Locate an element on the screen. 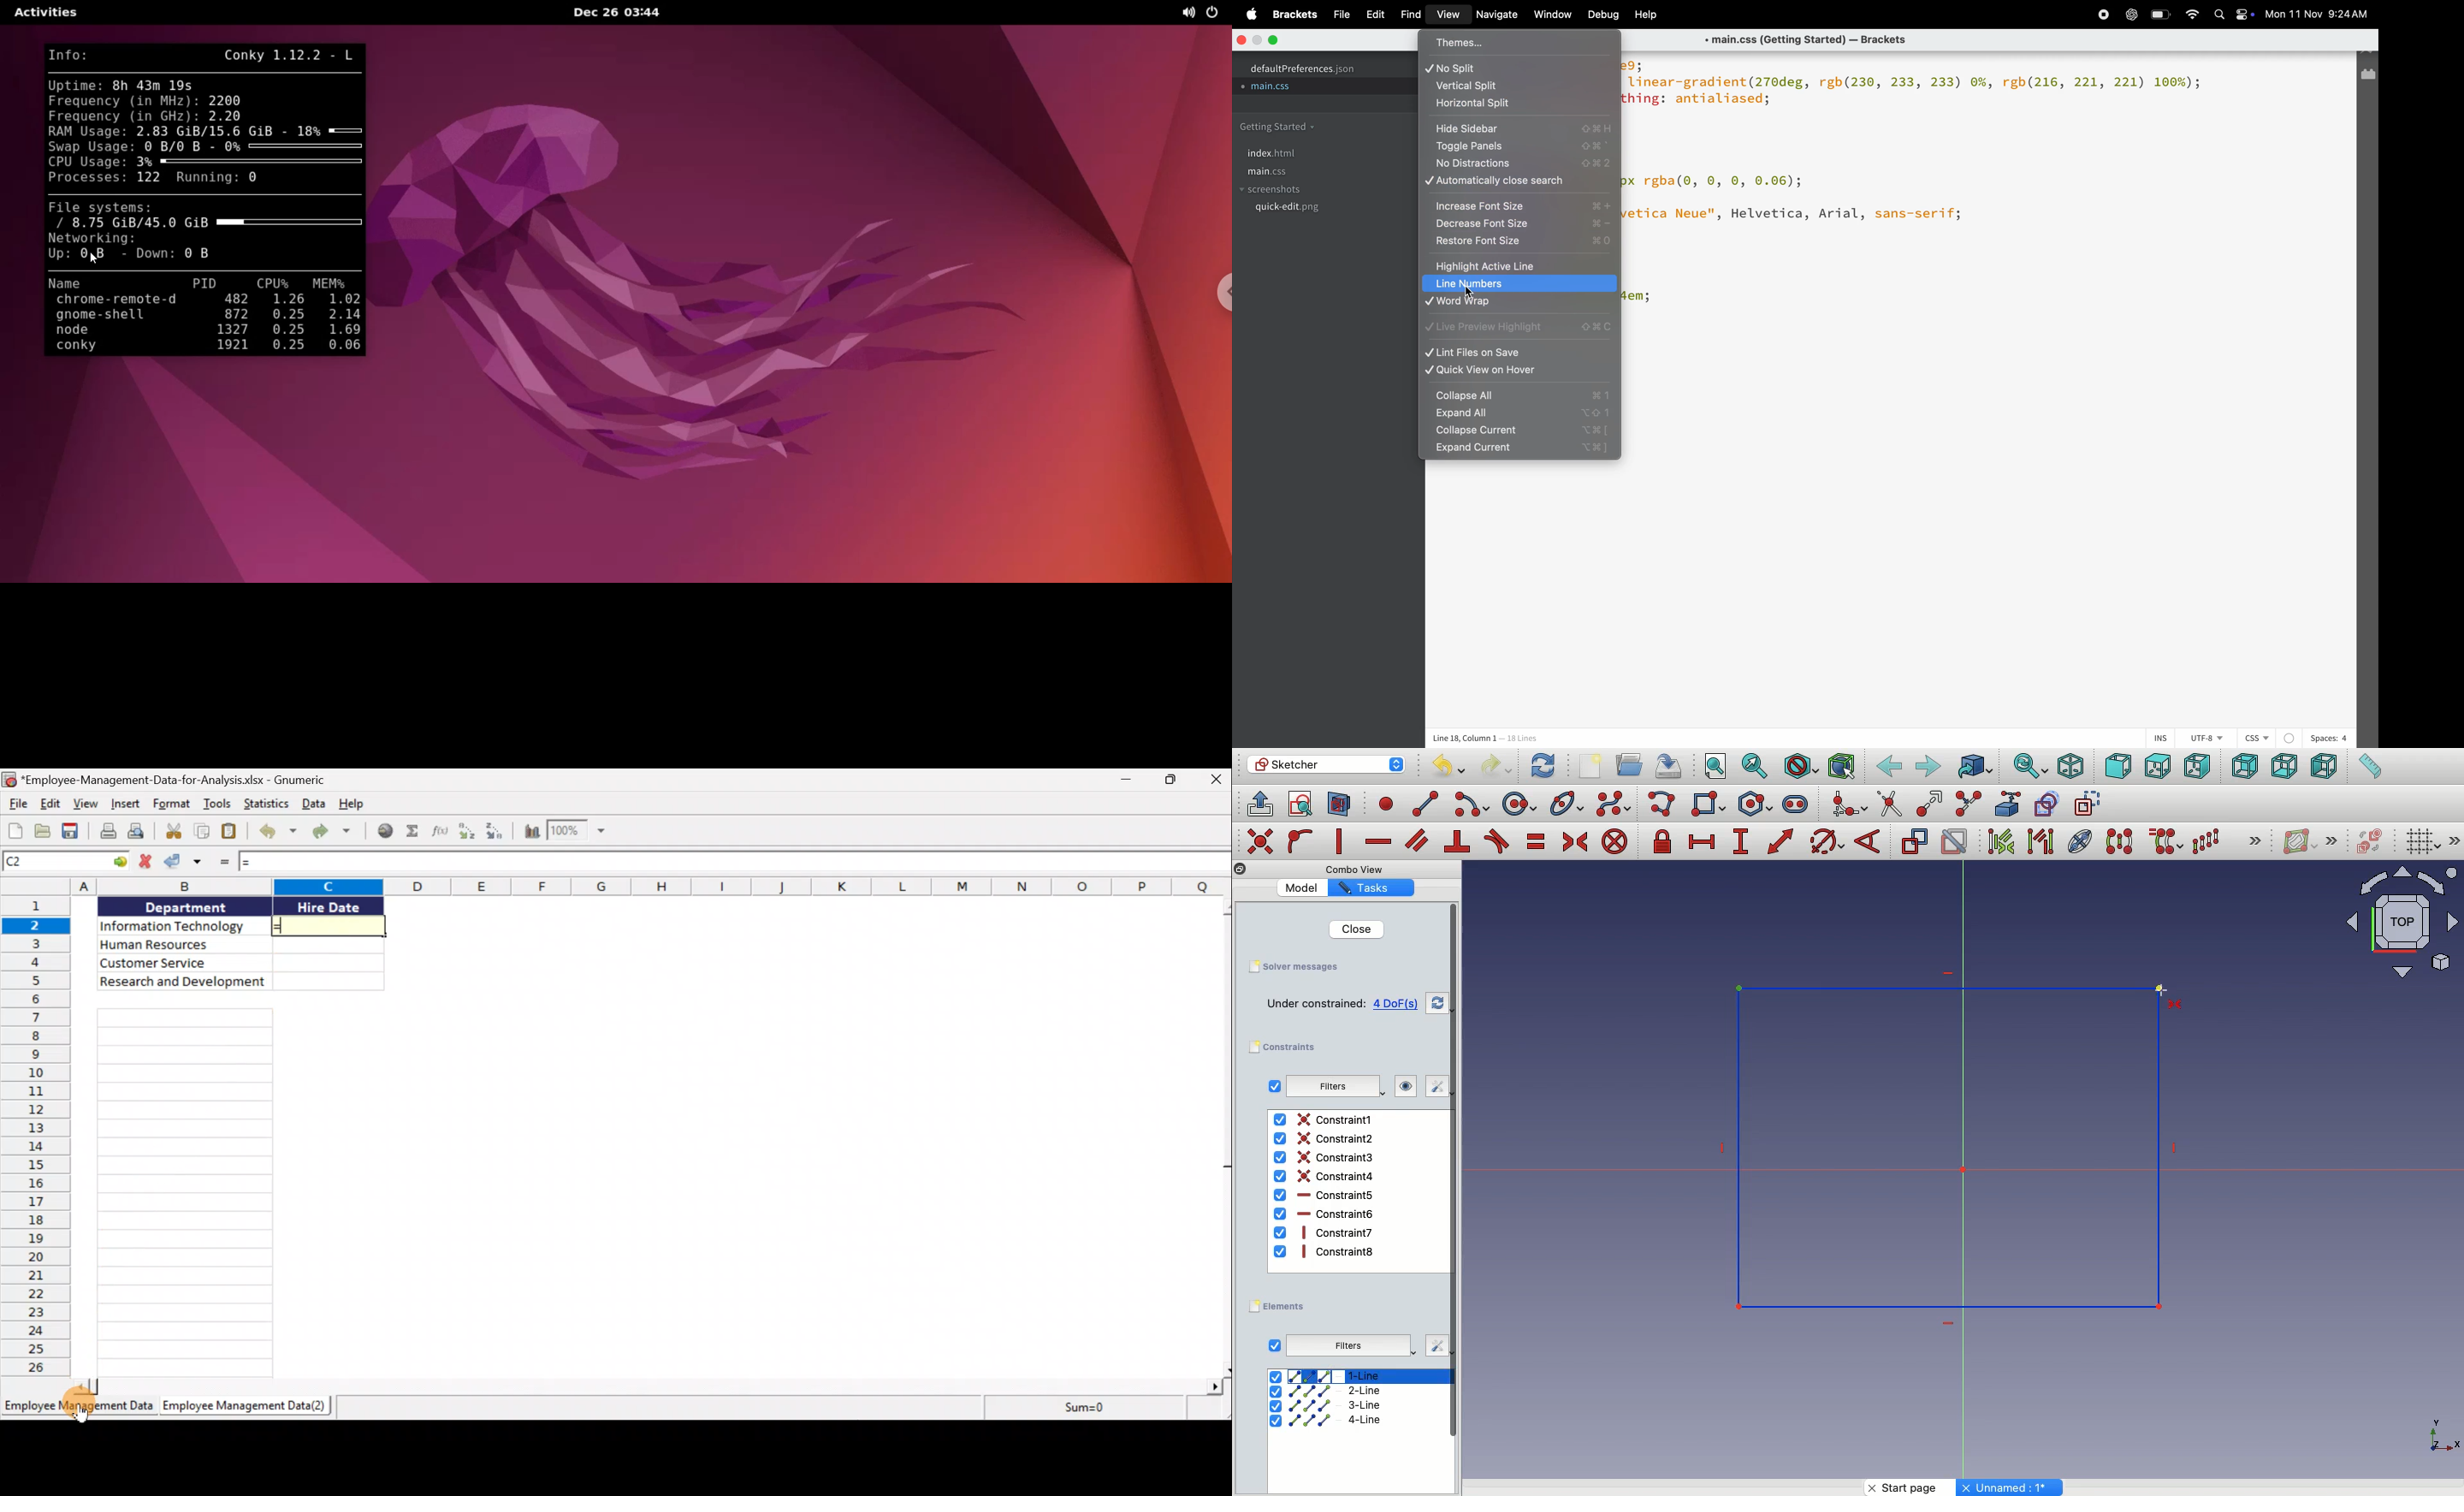  Copy selection is located at coordinates (201, 833).